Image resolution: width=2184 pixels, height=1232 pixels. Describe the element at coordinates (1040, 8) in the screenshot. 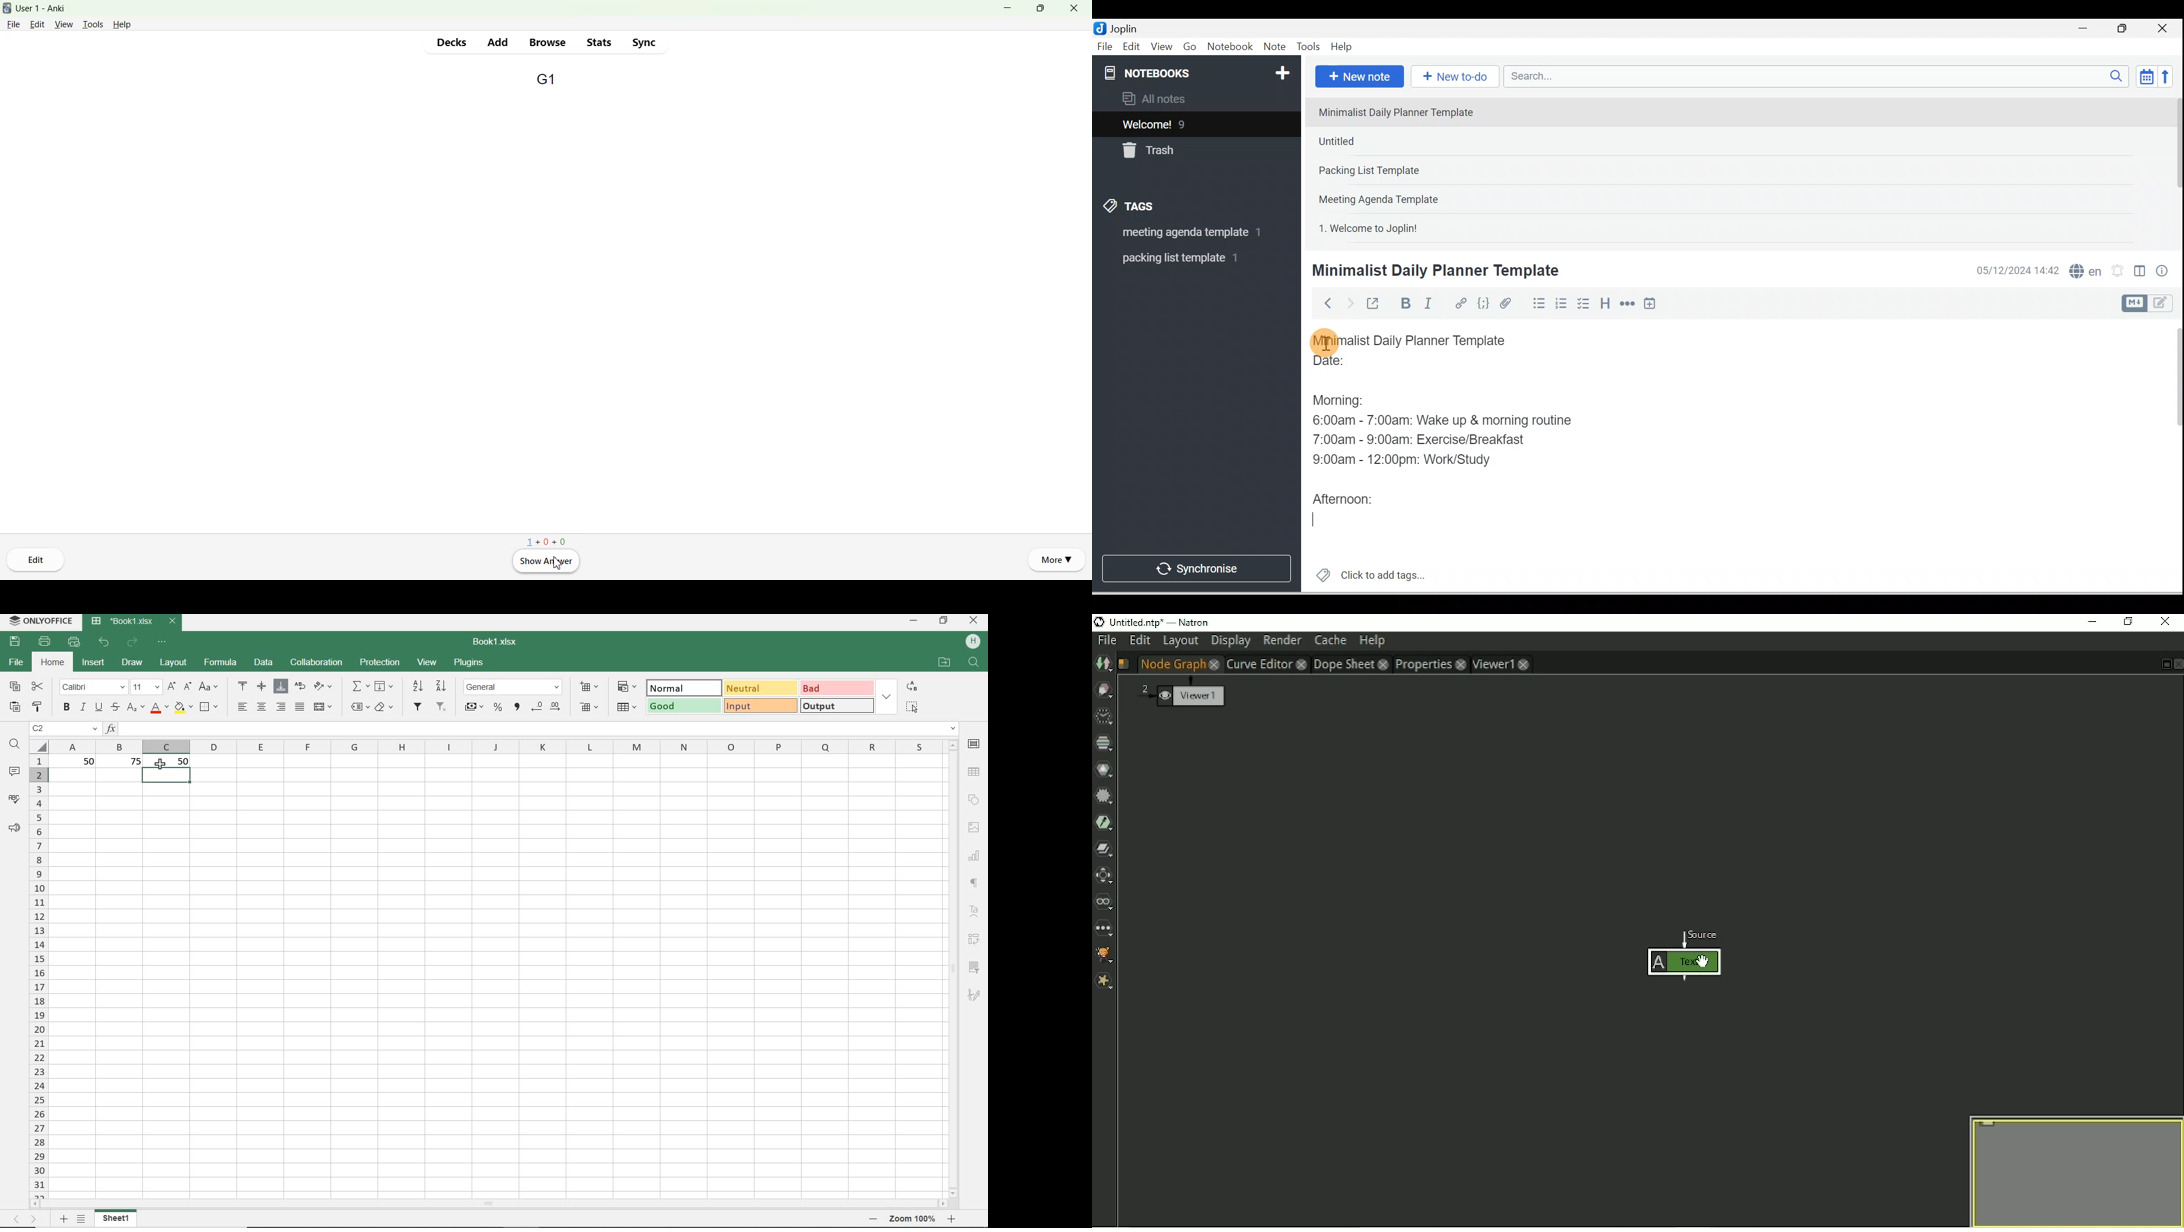

I see `Maximize` at that location.